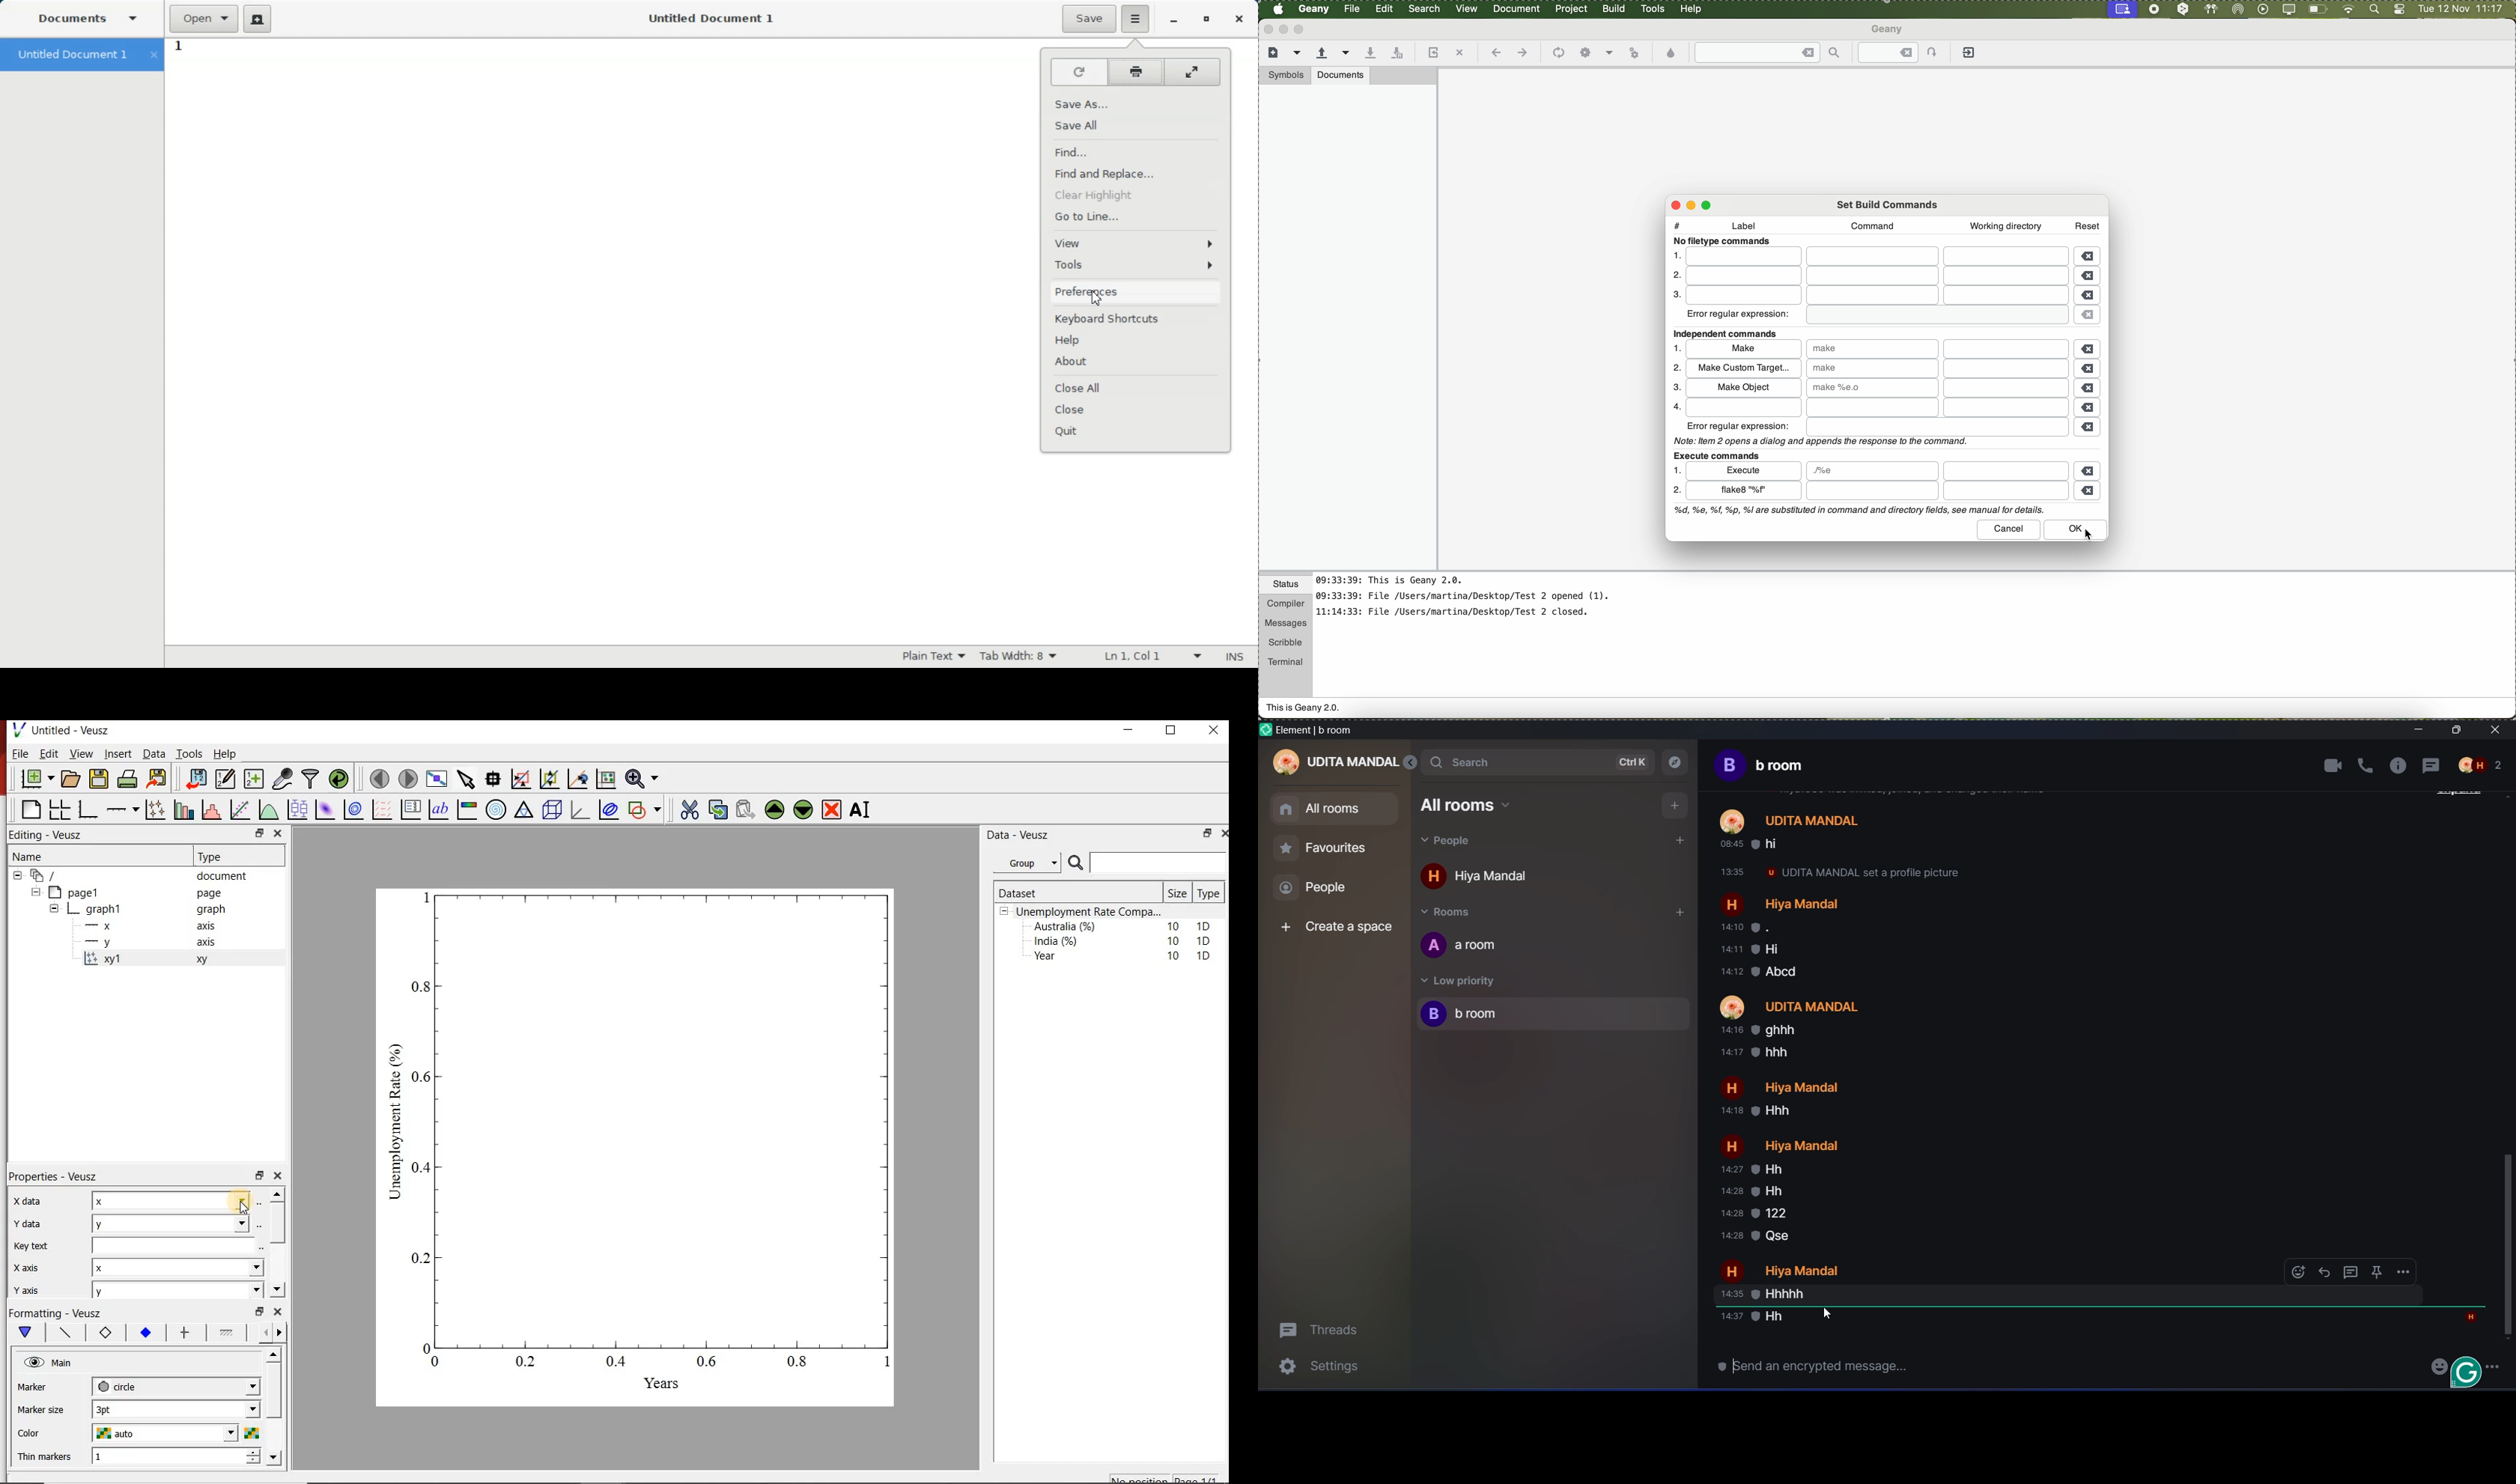 The width and height of the screenshot is (2520, 1484). Describe the element at coordinates (1411, 762) in the screenshot. I see `collapse` at that location.